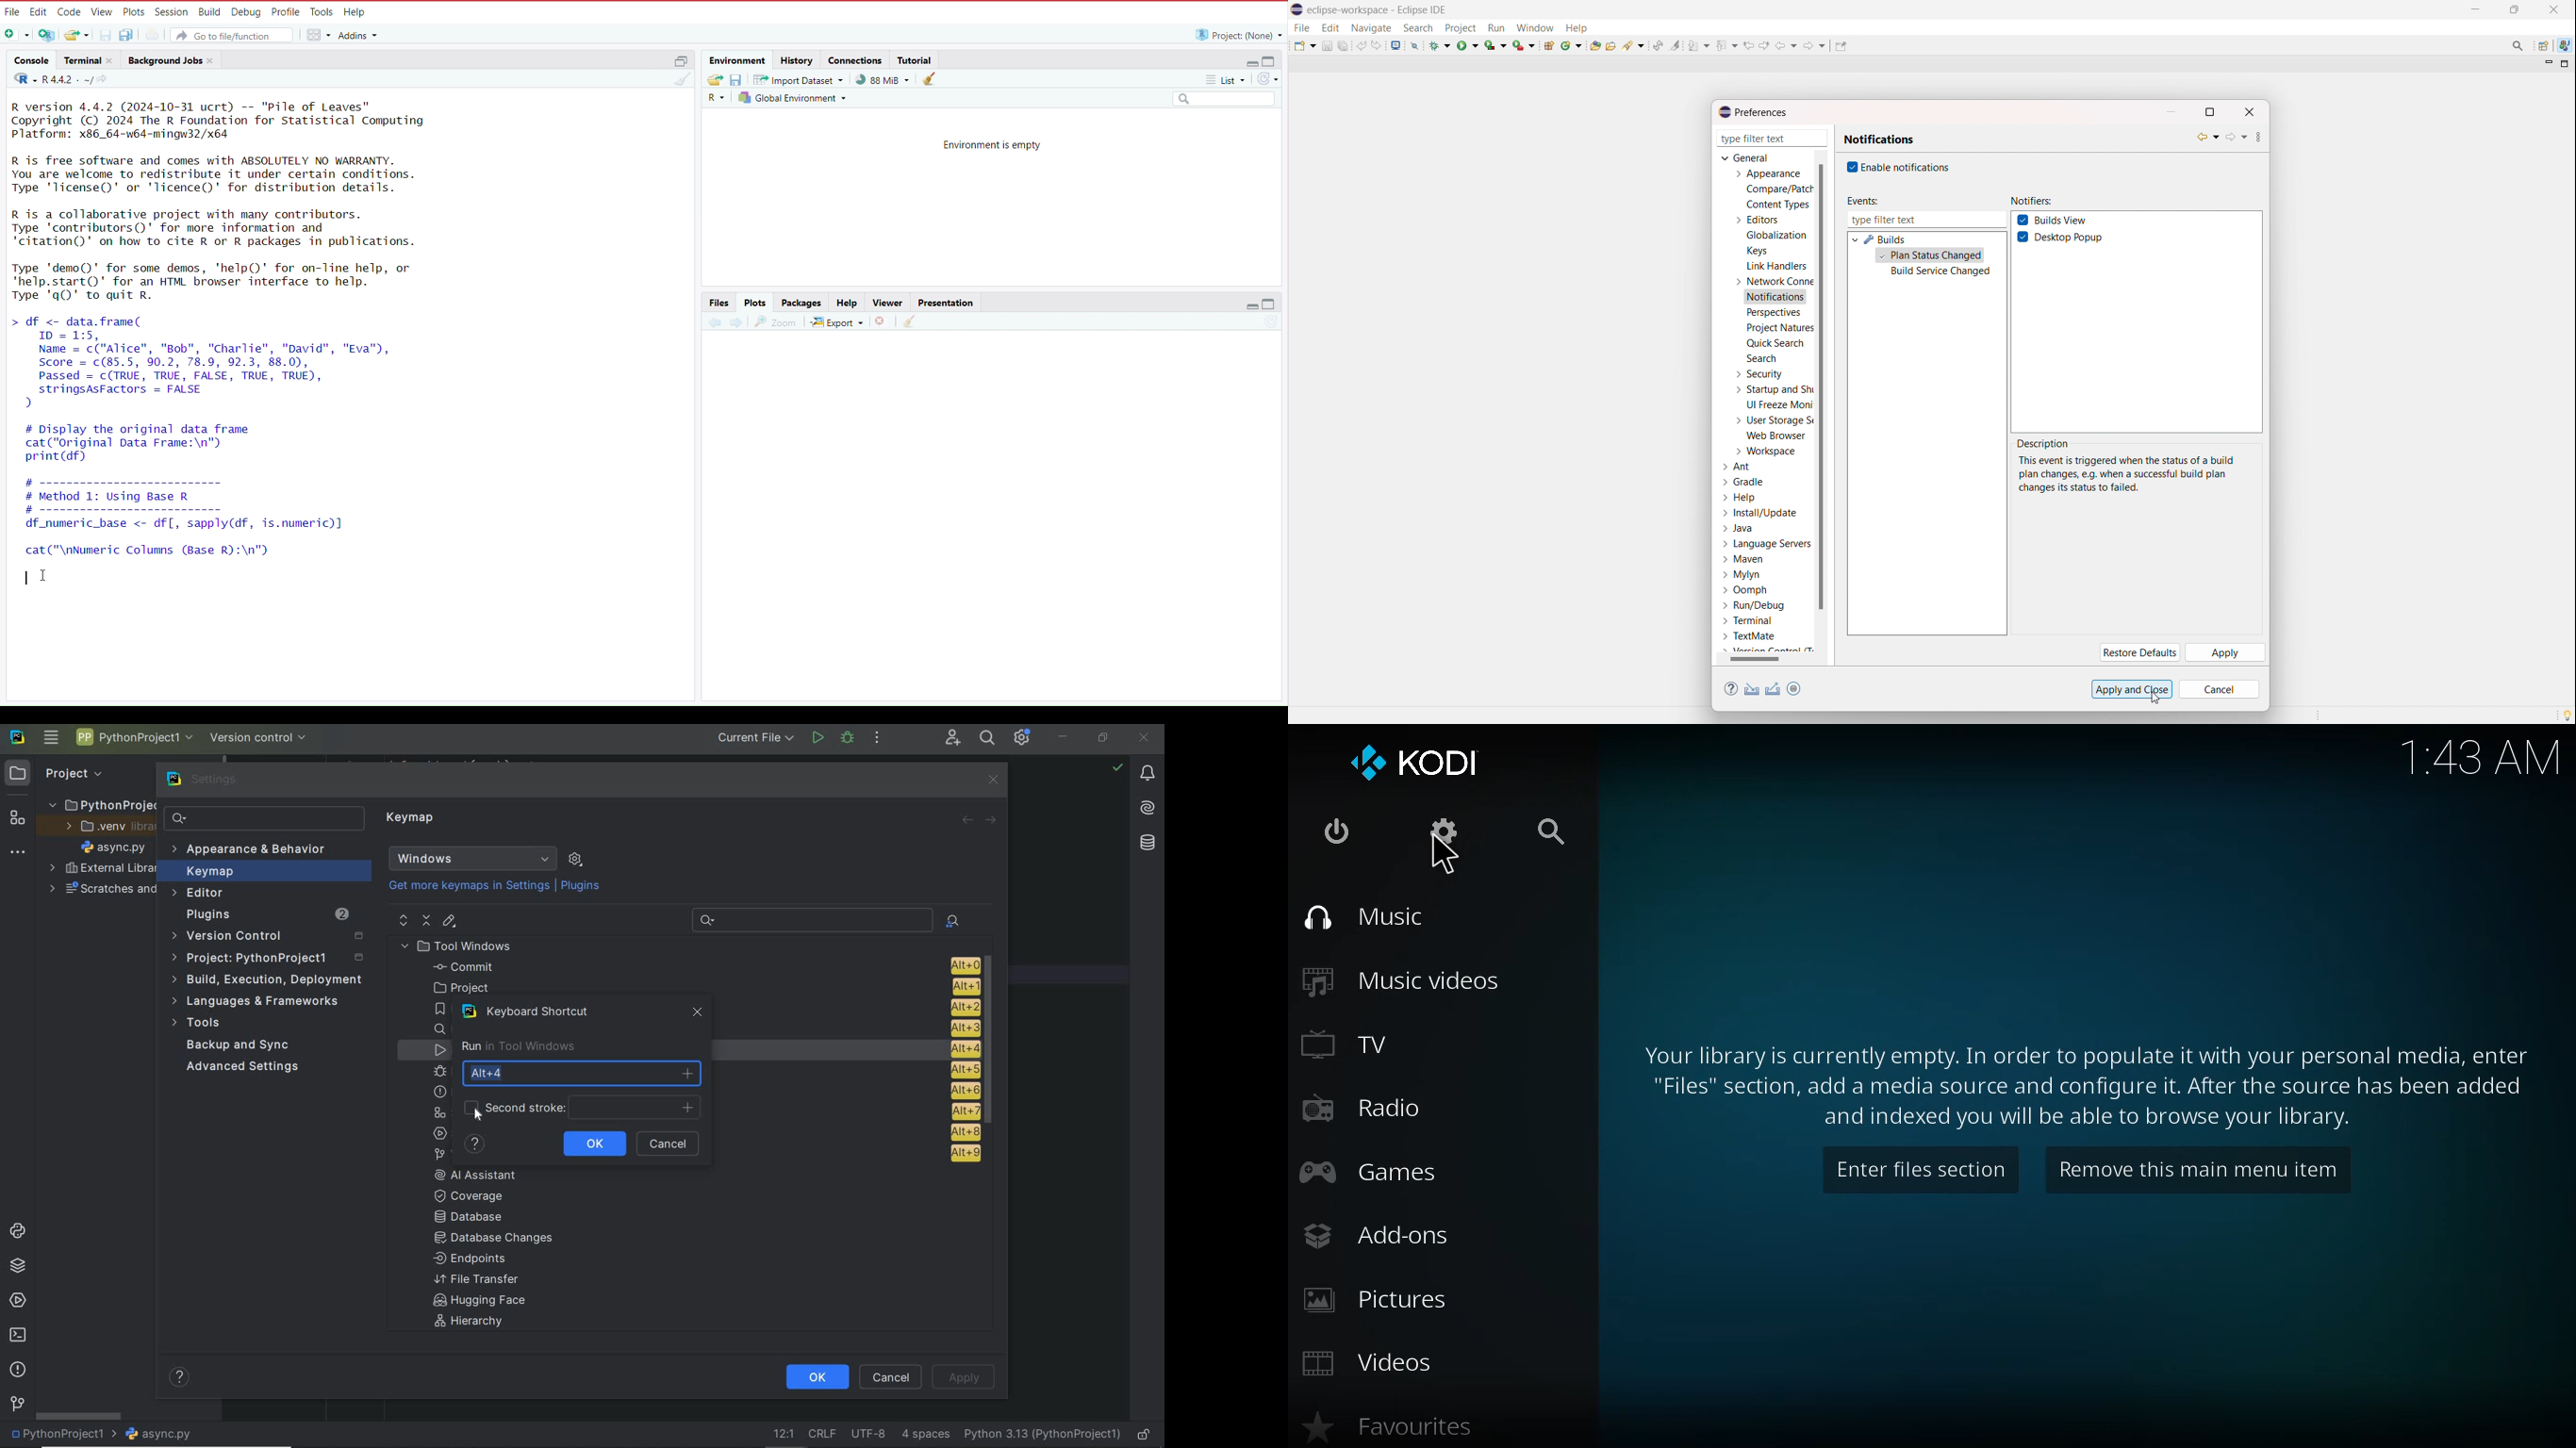 This screenshot has width=2576, height=1456. Describe the element at coordinates (1370, 1358) in the screenshot. I see `videos` at that location.